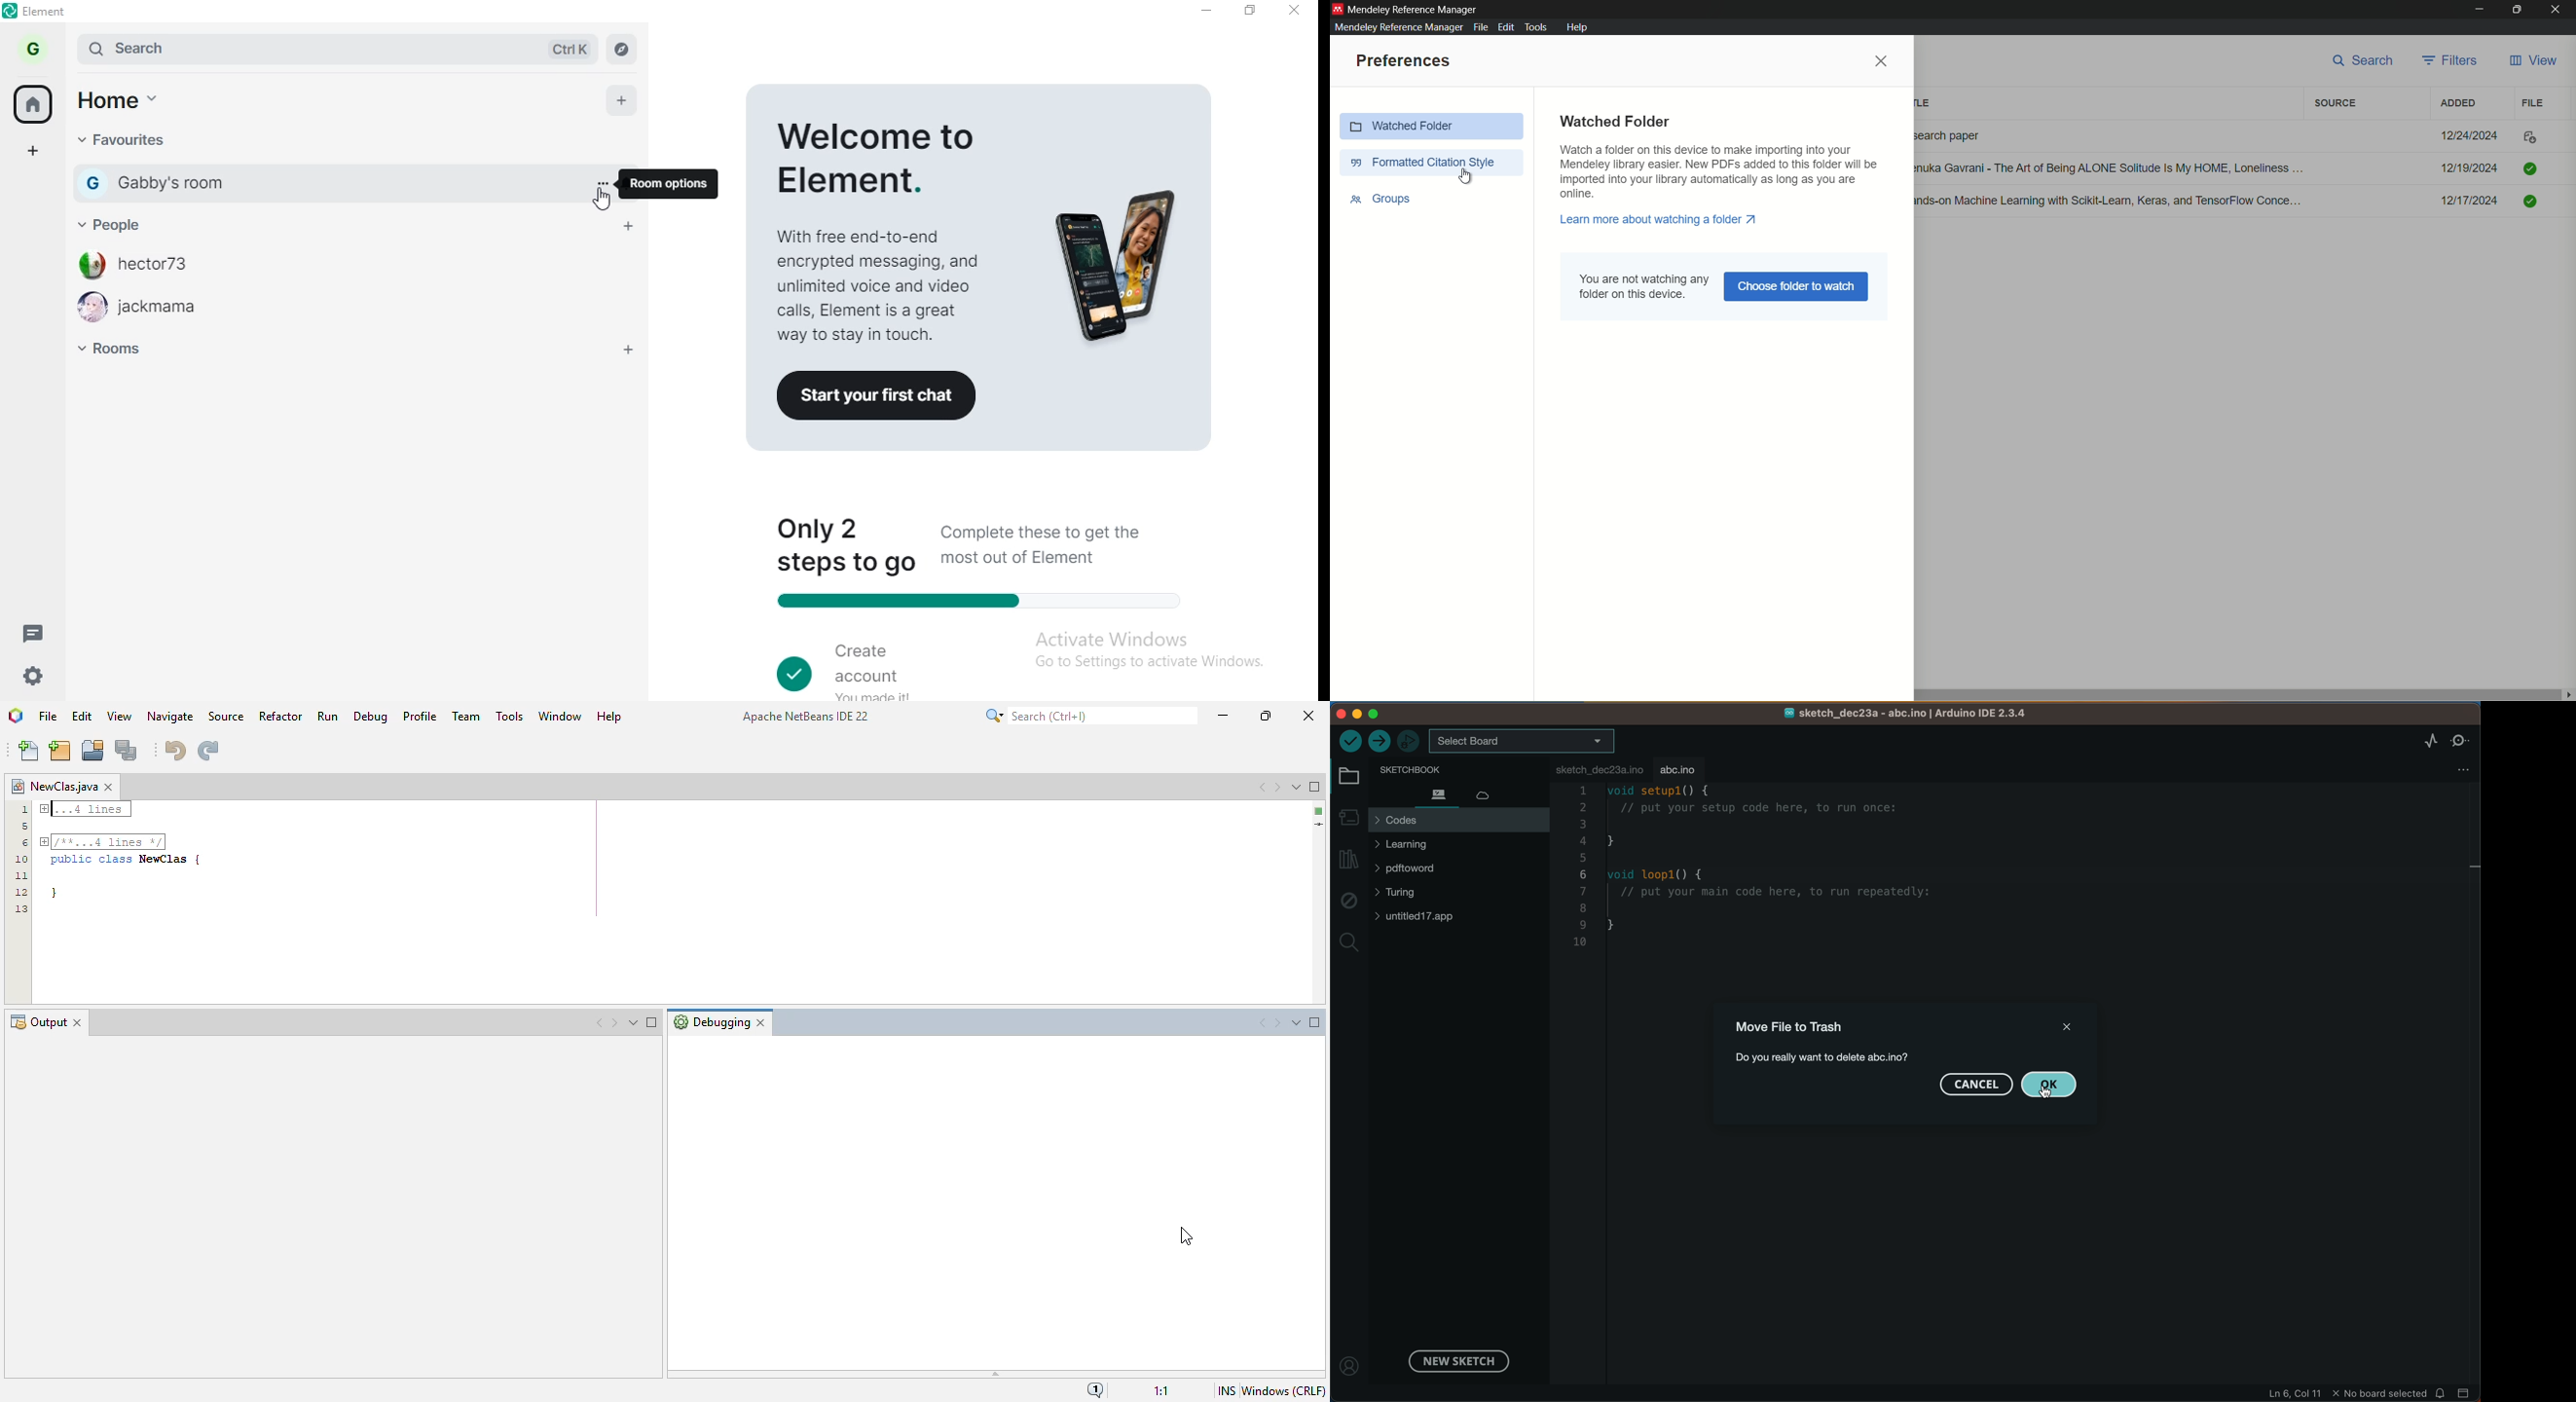 The image size is (2576, 1428). What do you see at coordinates (849, 541) in the screenshot?
I see `only 2 steps to go` at bounding box center [849, 541].